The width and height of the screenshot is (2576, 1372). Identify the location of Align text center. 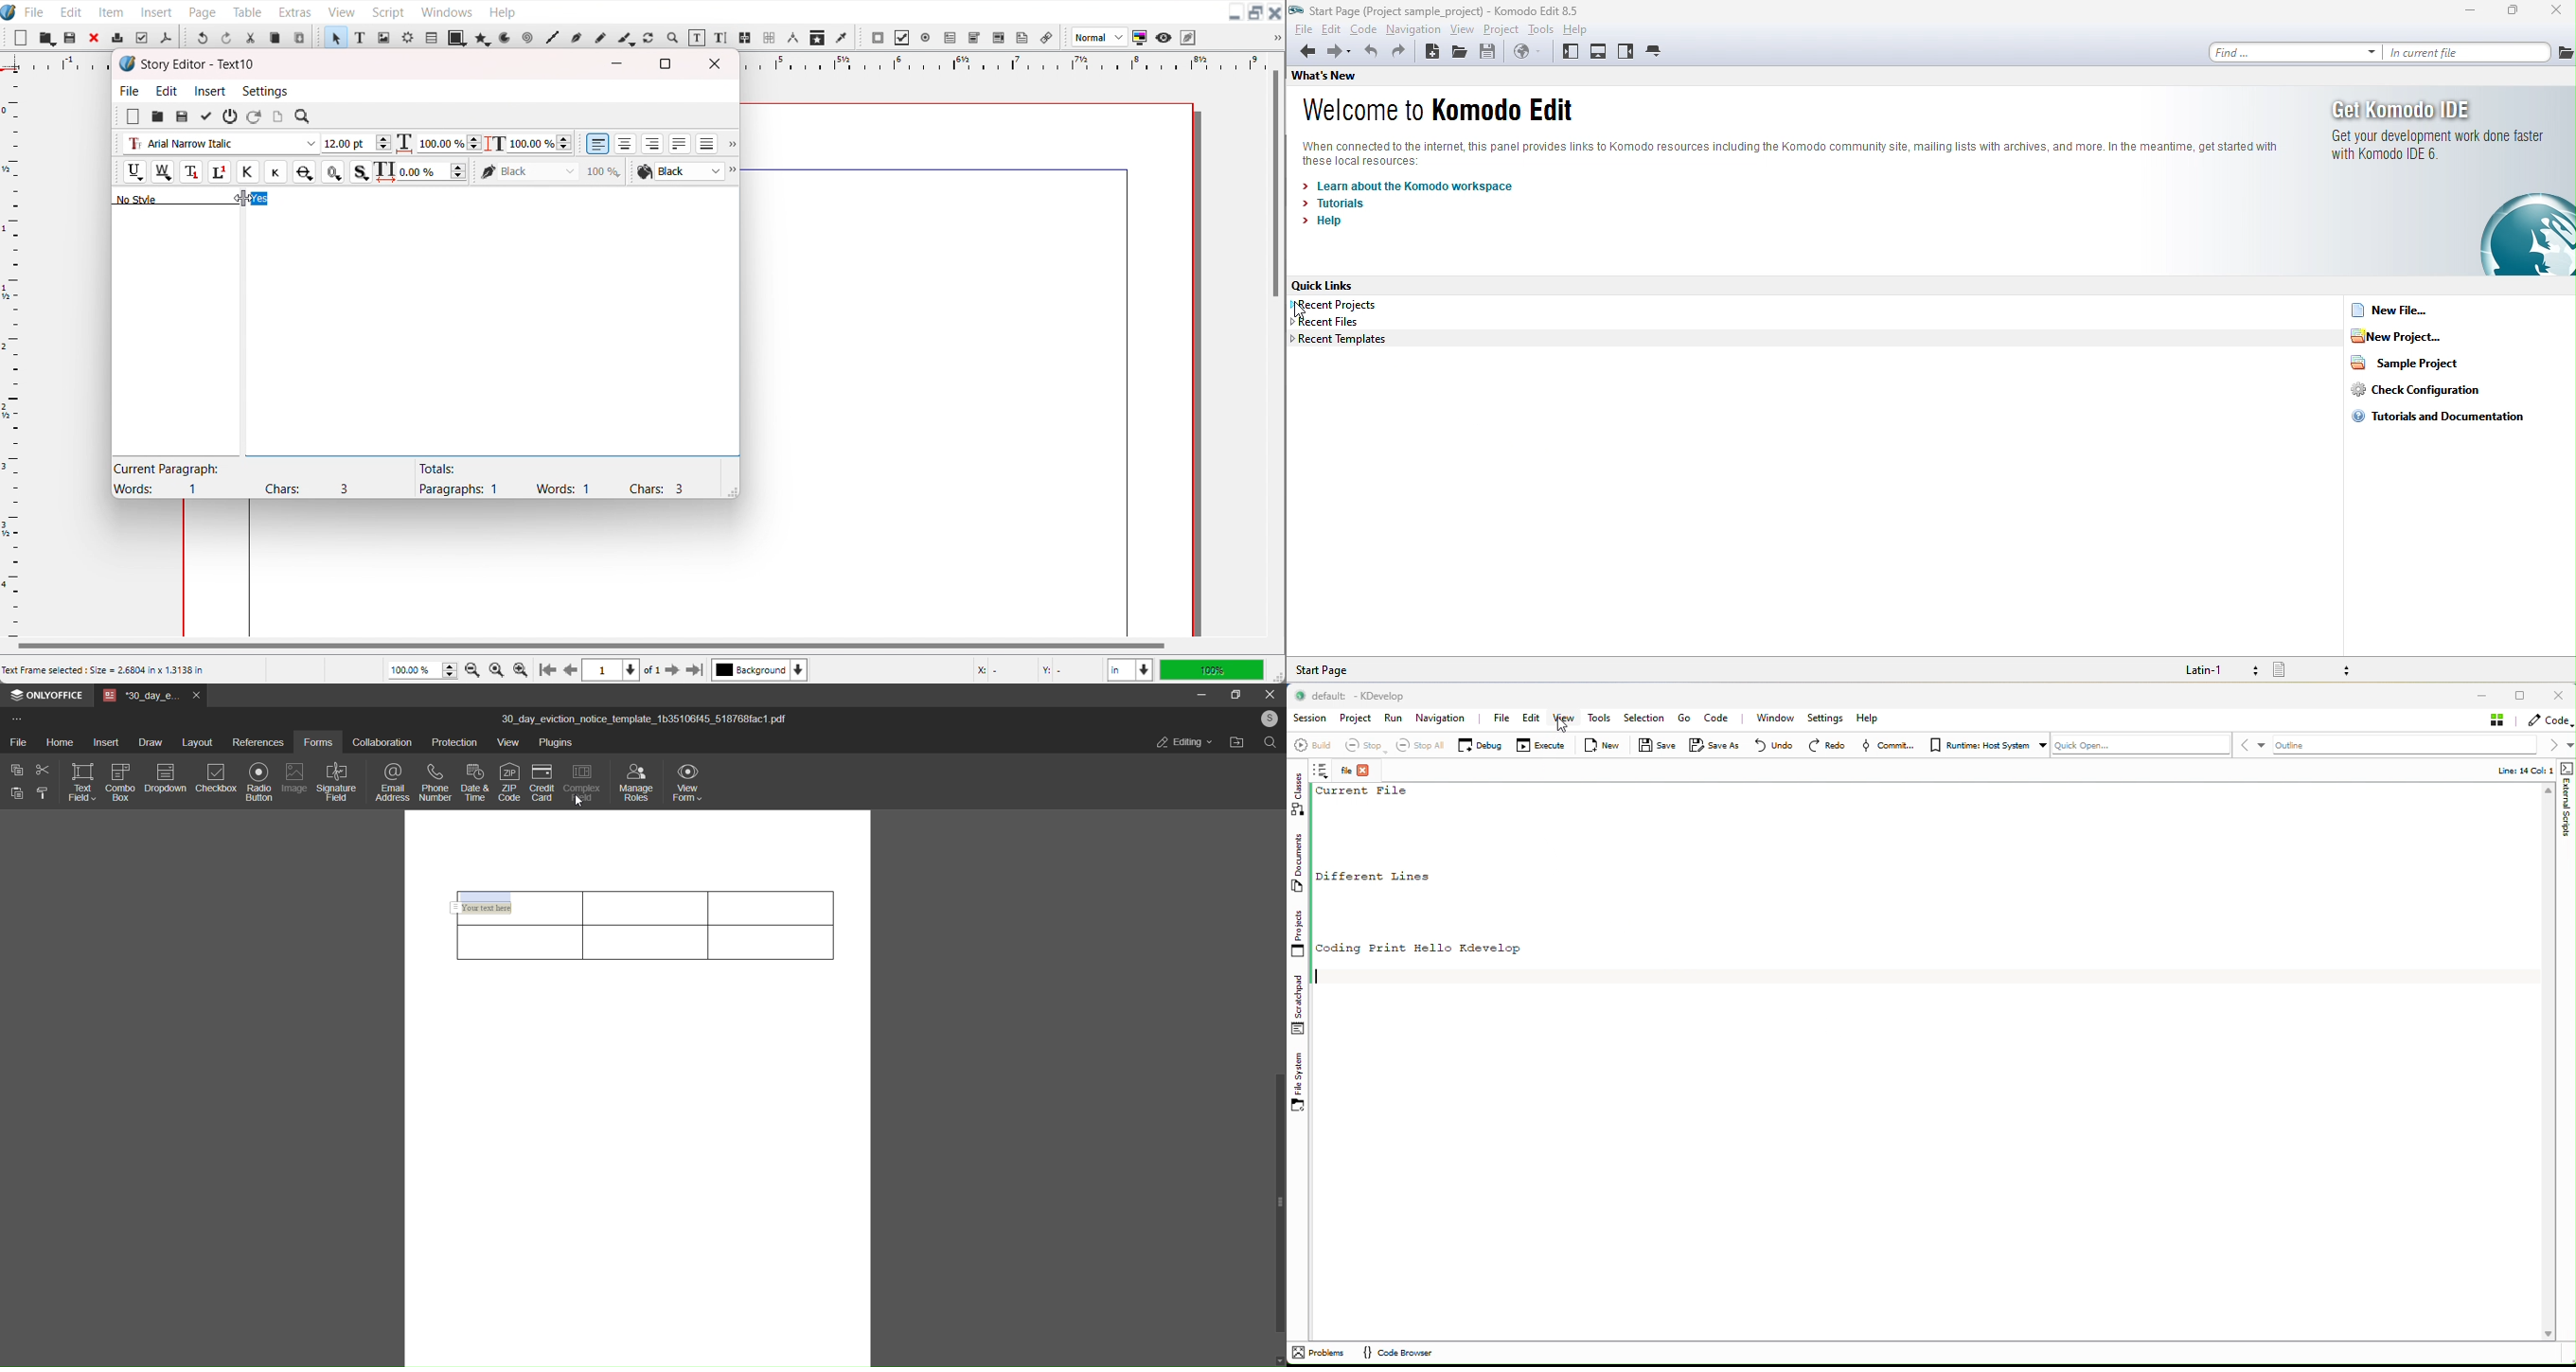
(626, 143).